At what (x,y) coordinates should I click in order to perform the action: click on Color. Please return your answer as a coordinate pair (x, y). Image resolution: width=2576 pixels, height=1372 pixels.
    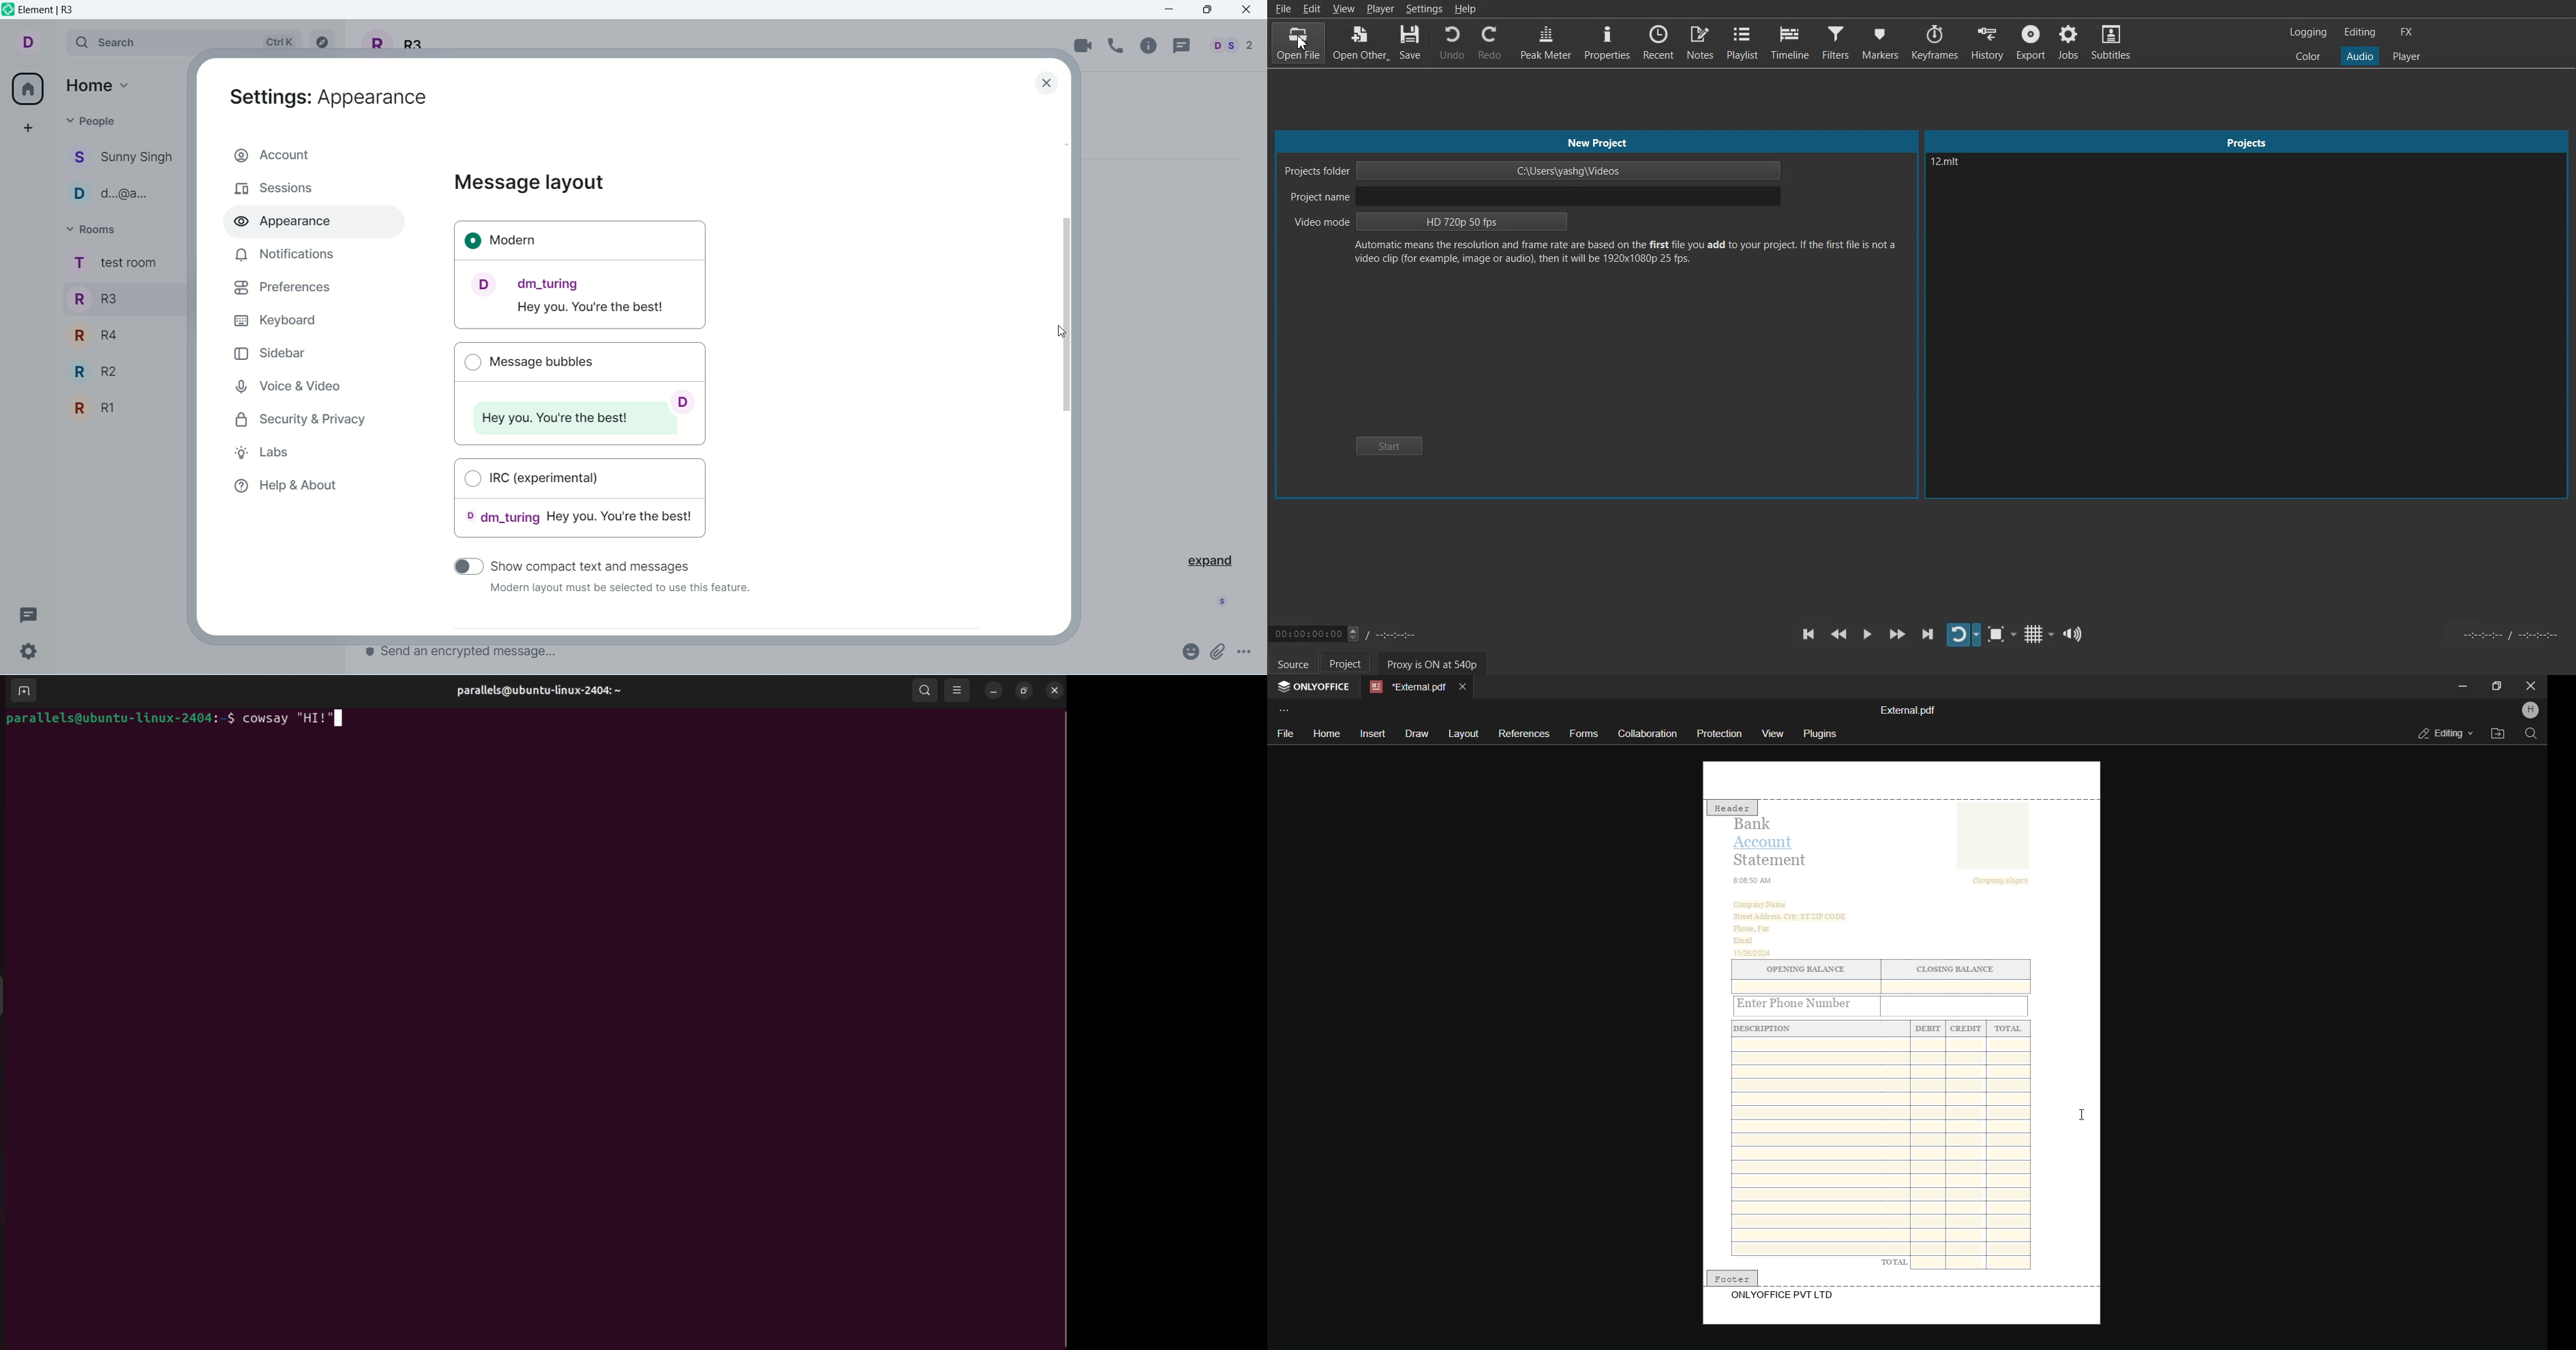
    Looking at the image, I should click on (2309, 57).